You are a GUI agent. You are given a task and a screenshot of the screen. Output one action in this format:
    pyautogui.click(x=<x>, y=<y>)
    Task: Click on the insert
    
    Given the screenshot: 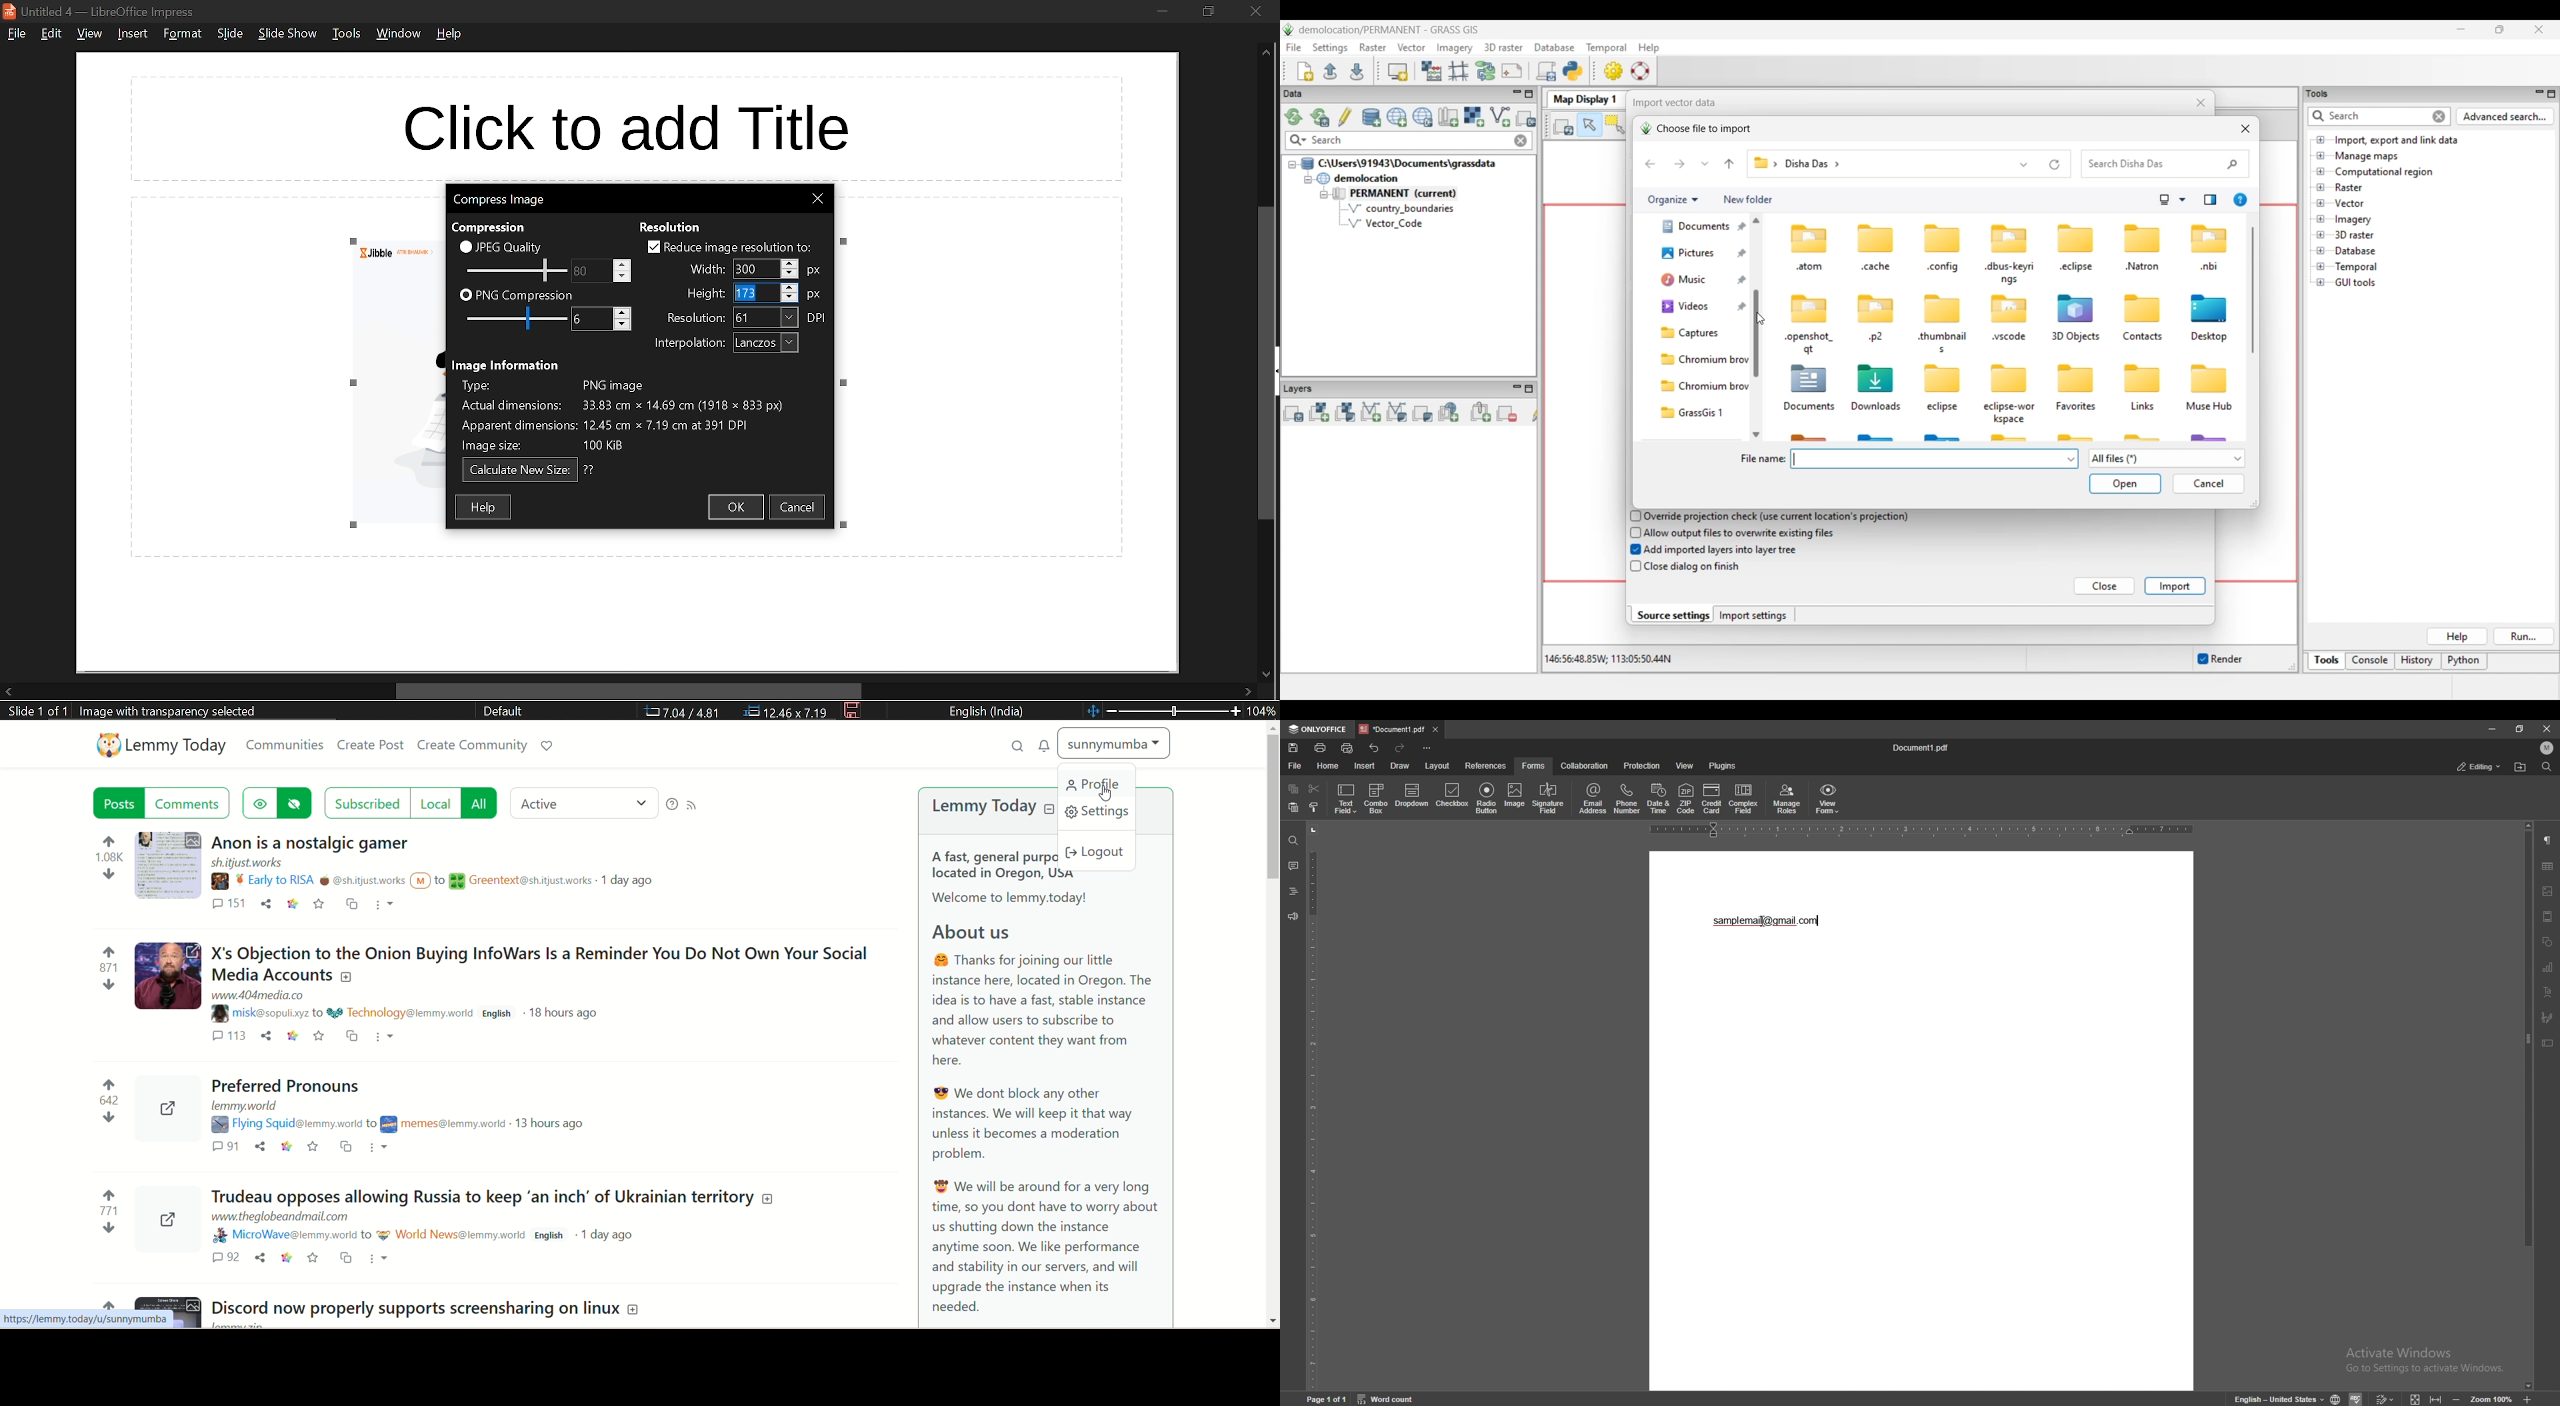 What is the action you would take?
    pyautogui.click(x=1364, y=766)
    